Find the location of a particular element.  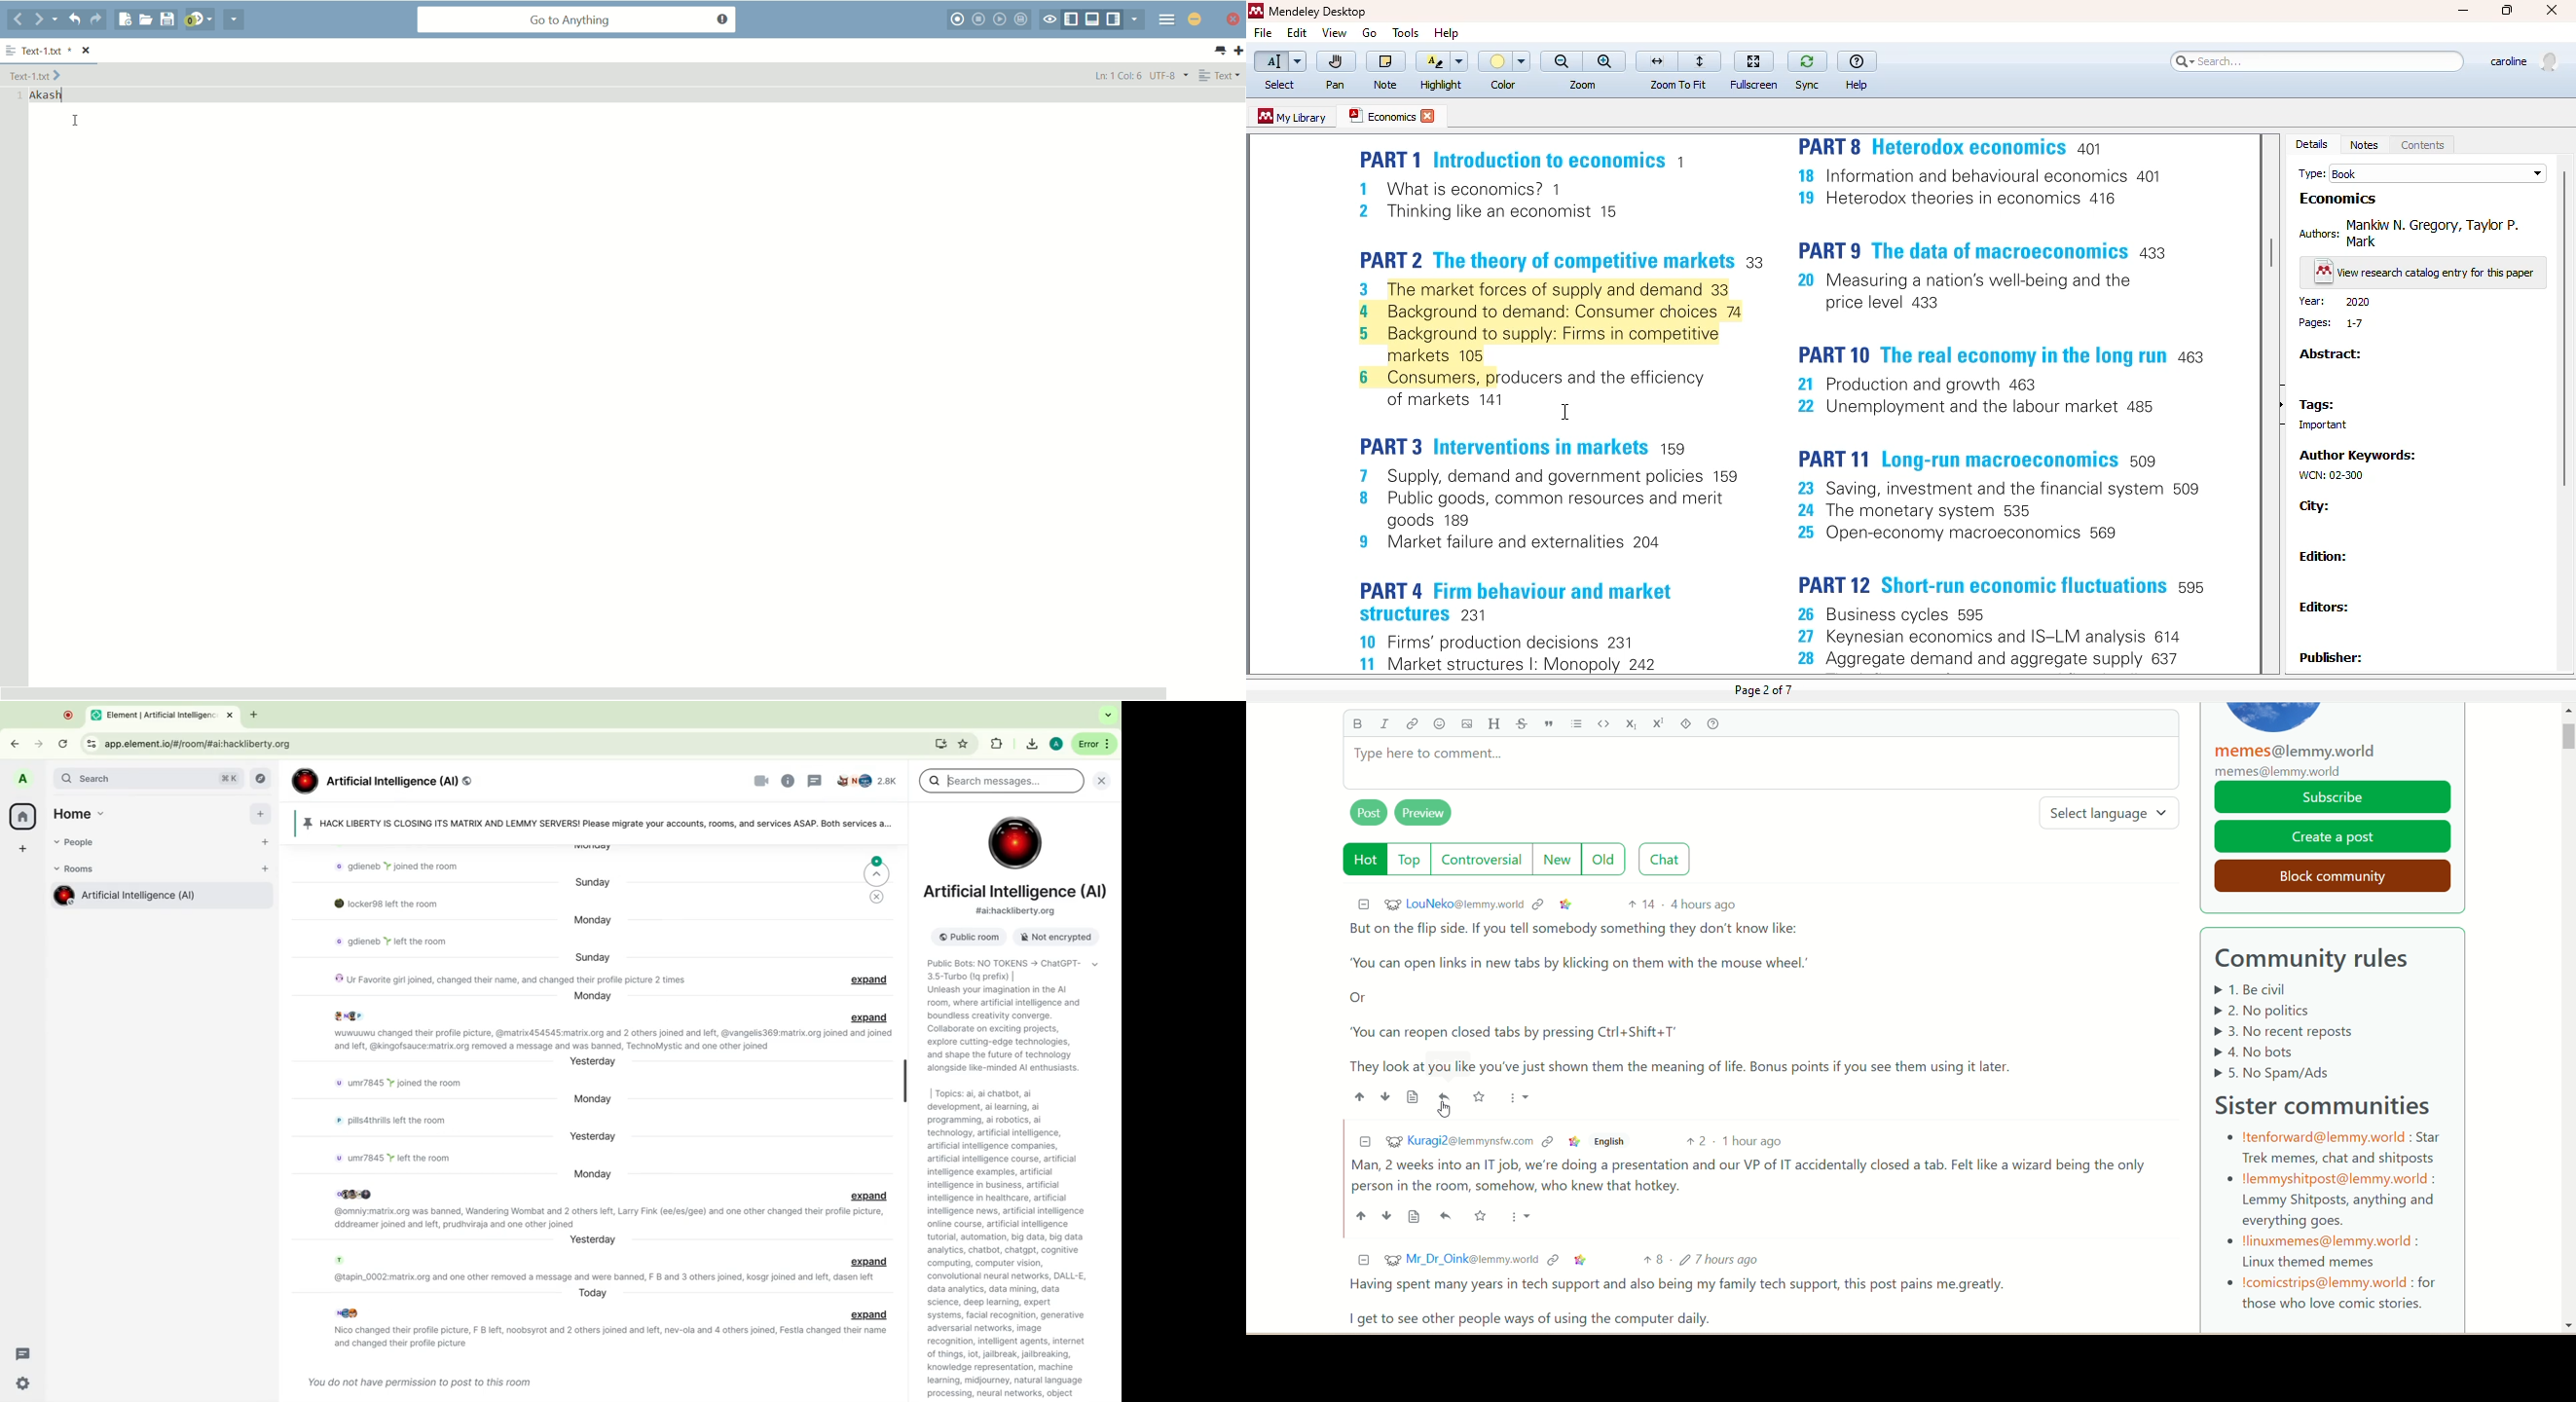

name is located at coordinates (1017, 893).